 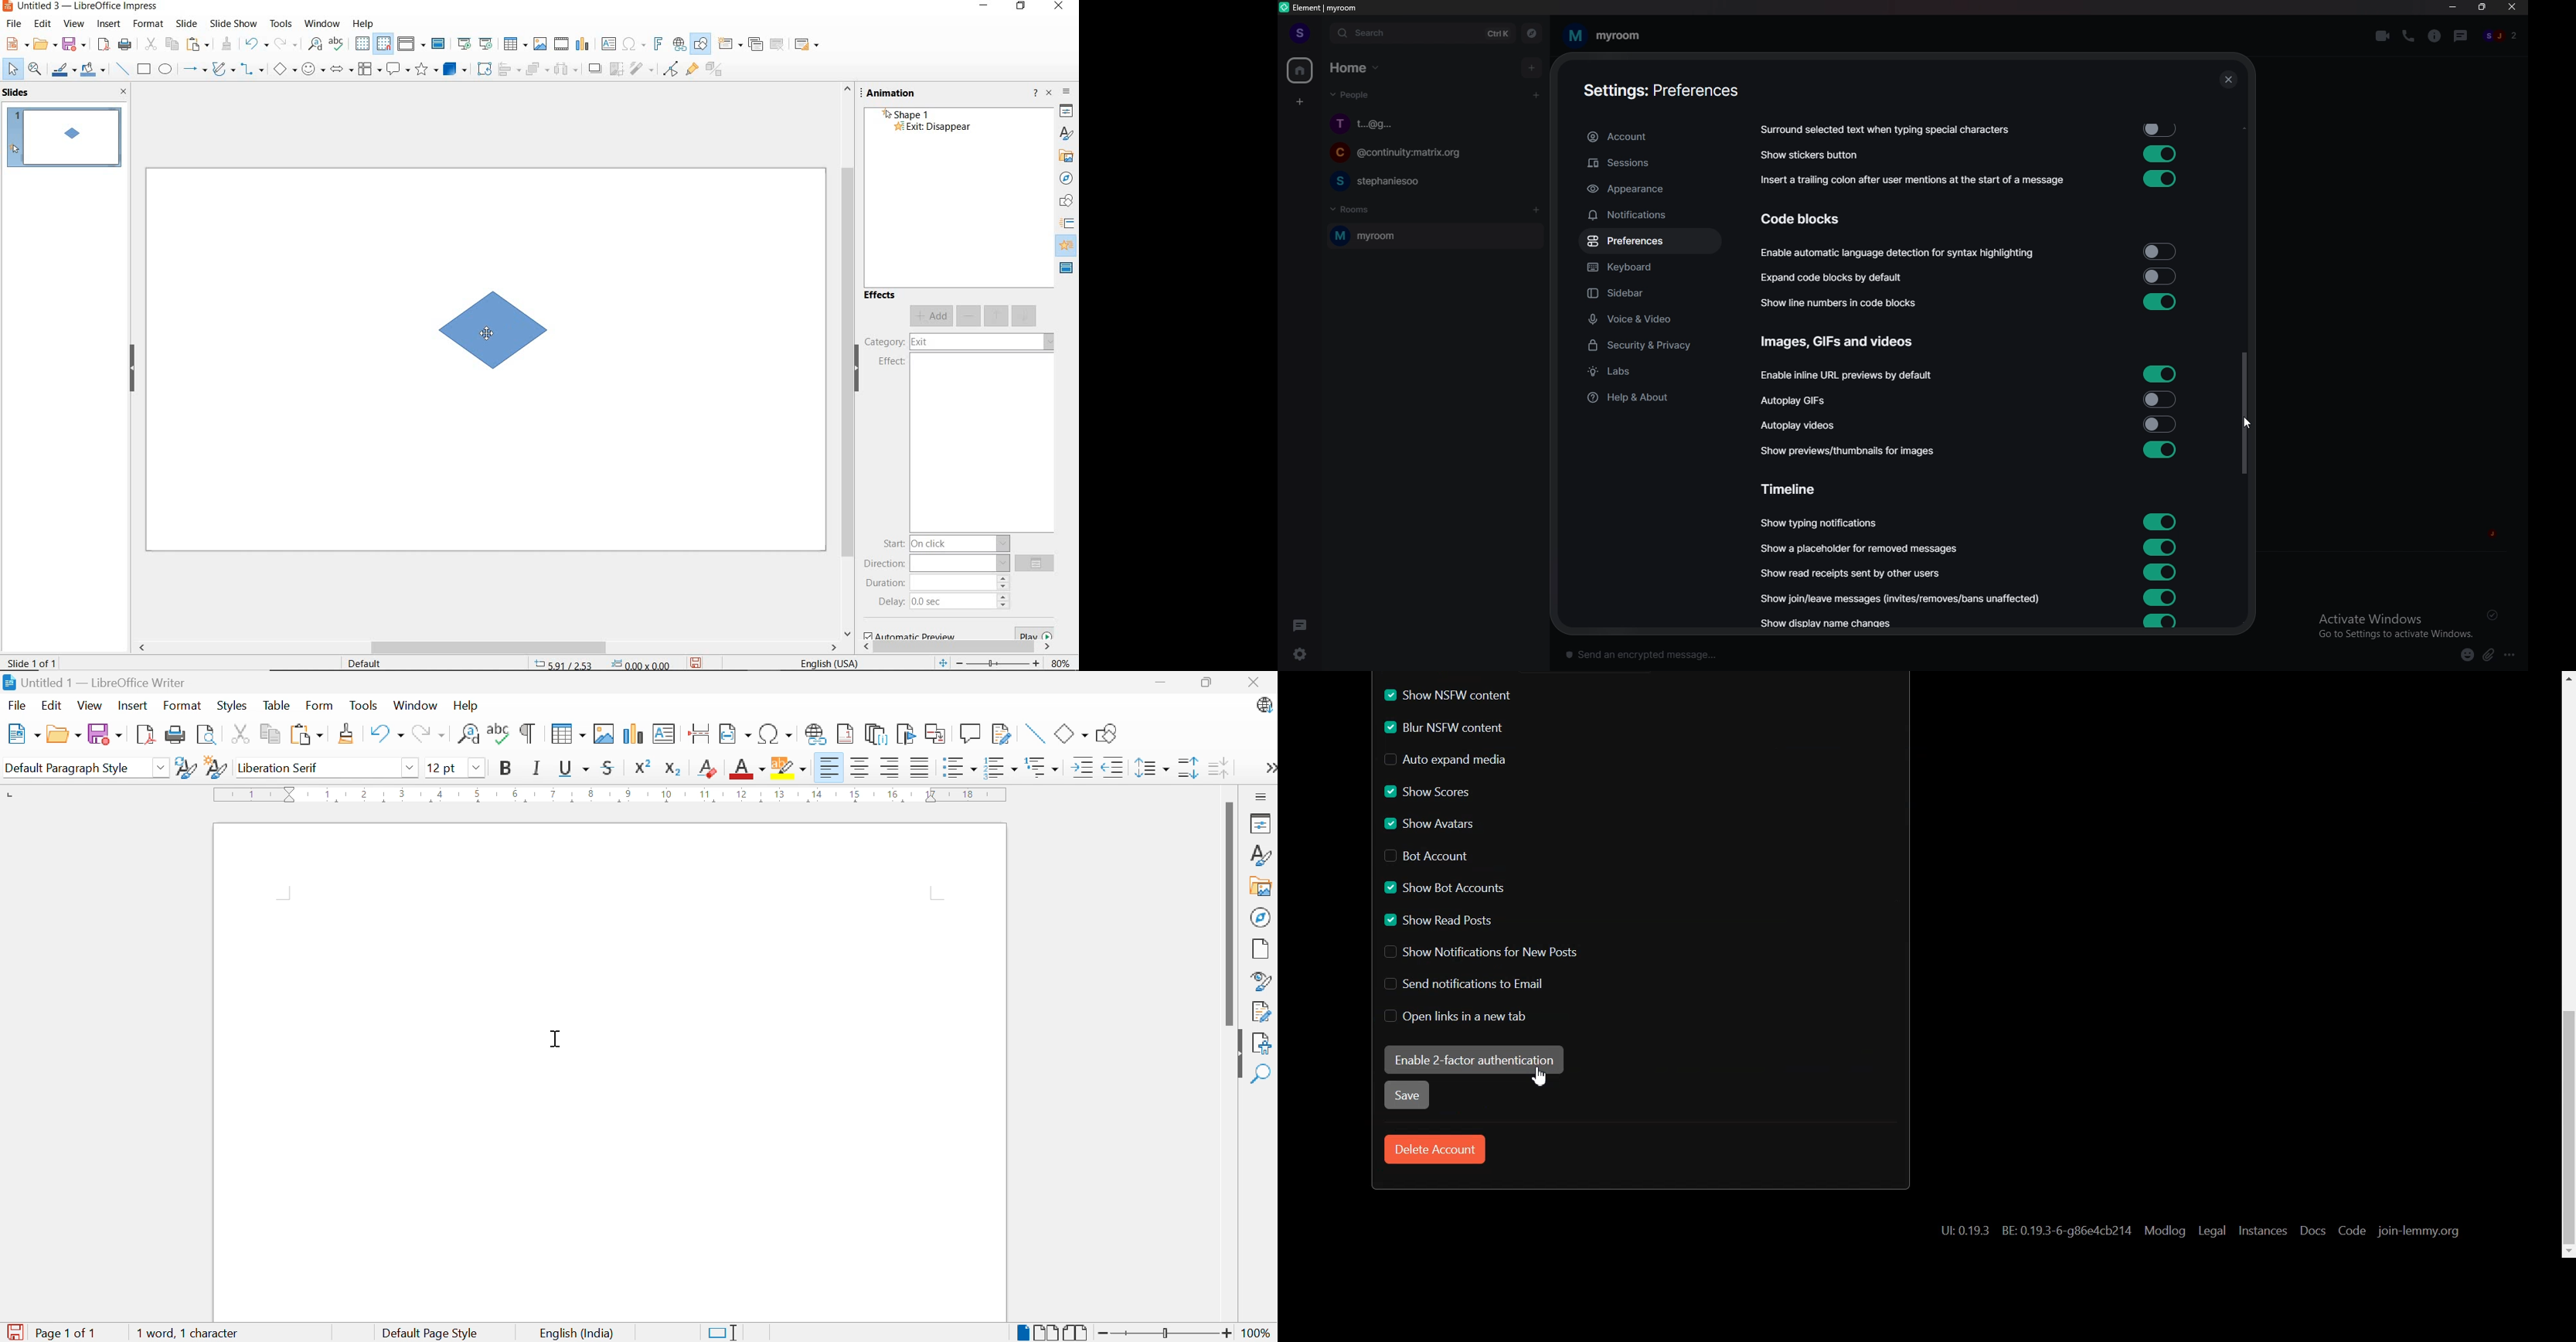 What do you see at coordinates (2159, 450) in the screenshot?
I see `toggle` at bounding box center [2159, 450].